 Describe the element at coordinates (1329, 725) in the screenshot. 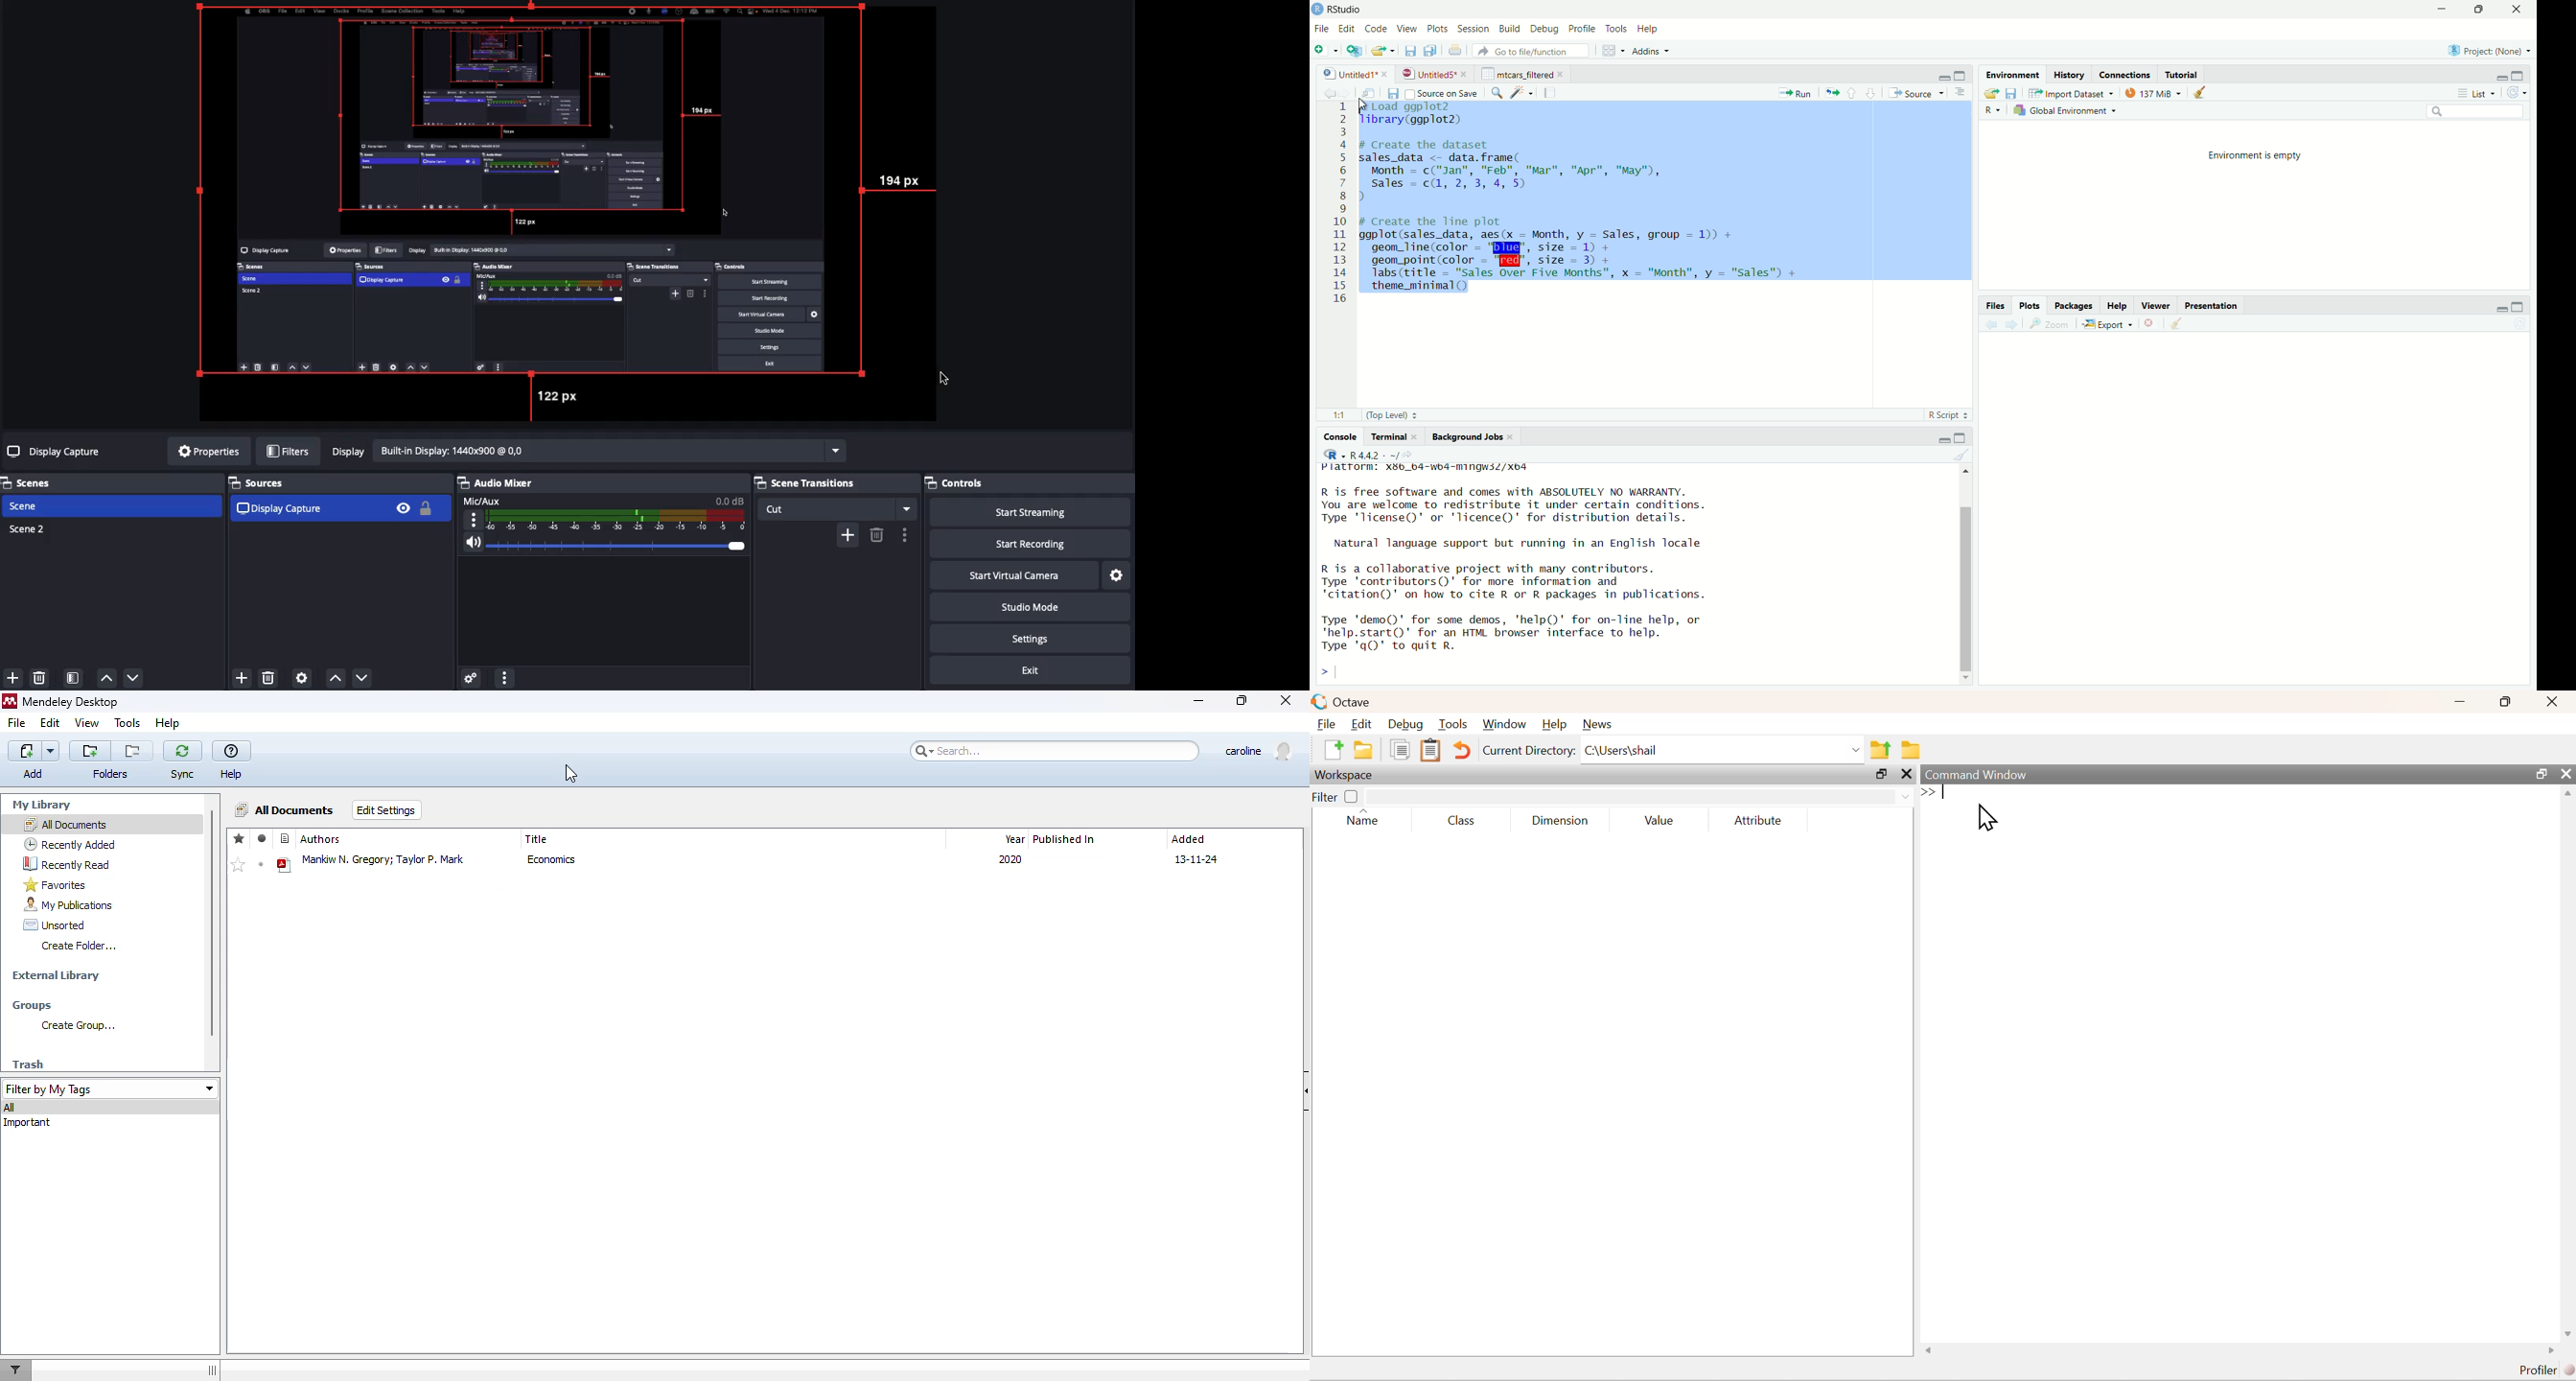

I see `File` at that location.